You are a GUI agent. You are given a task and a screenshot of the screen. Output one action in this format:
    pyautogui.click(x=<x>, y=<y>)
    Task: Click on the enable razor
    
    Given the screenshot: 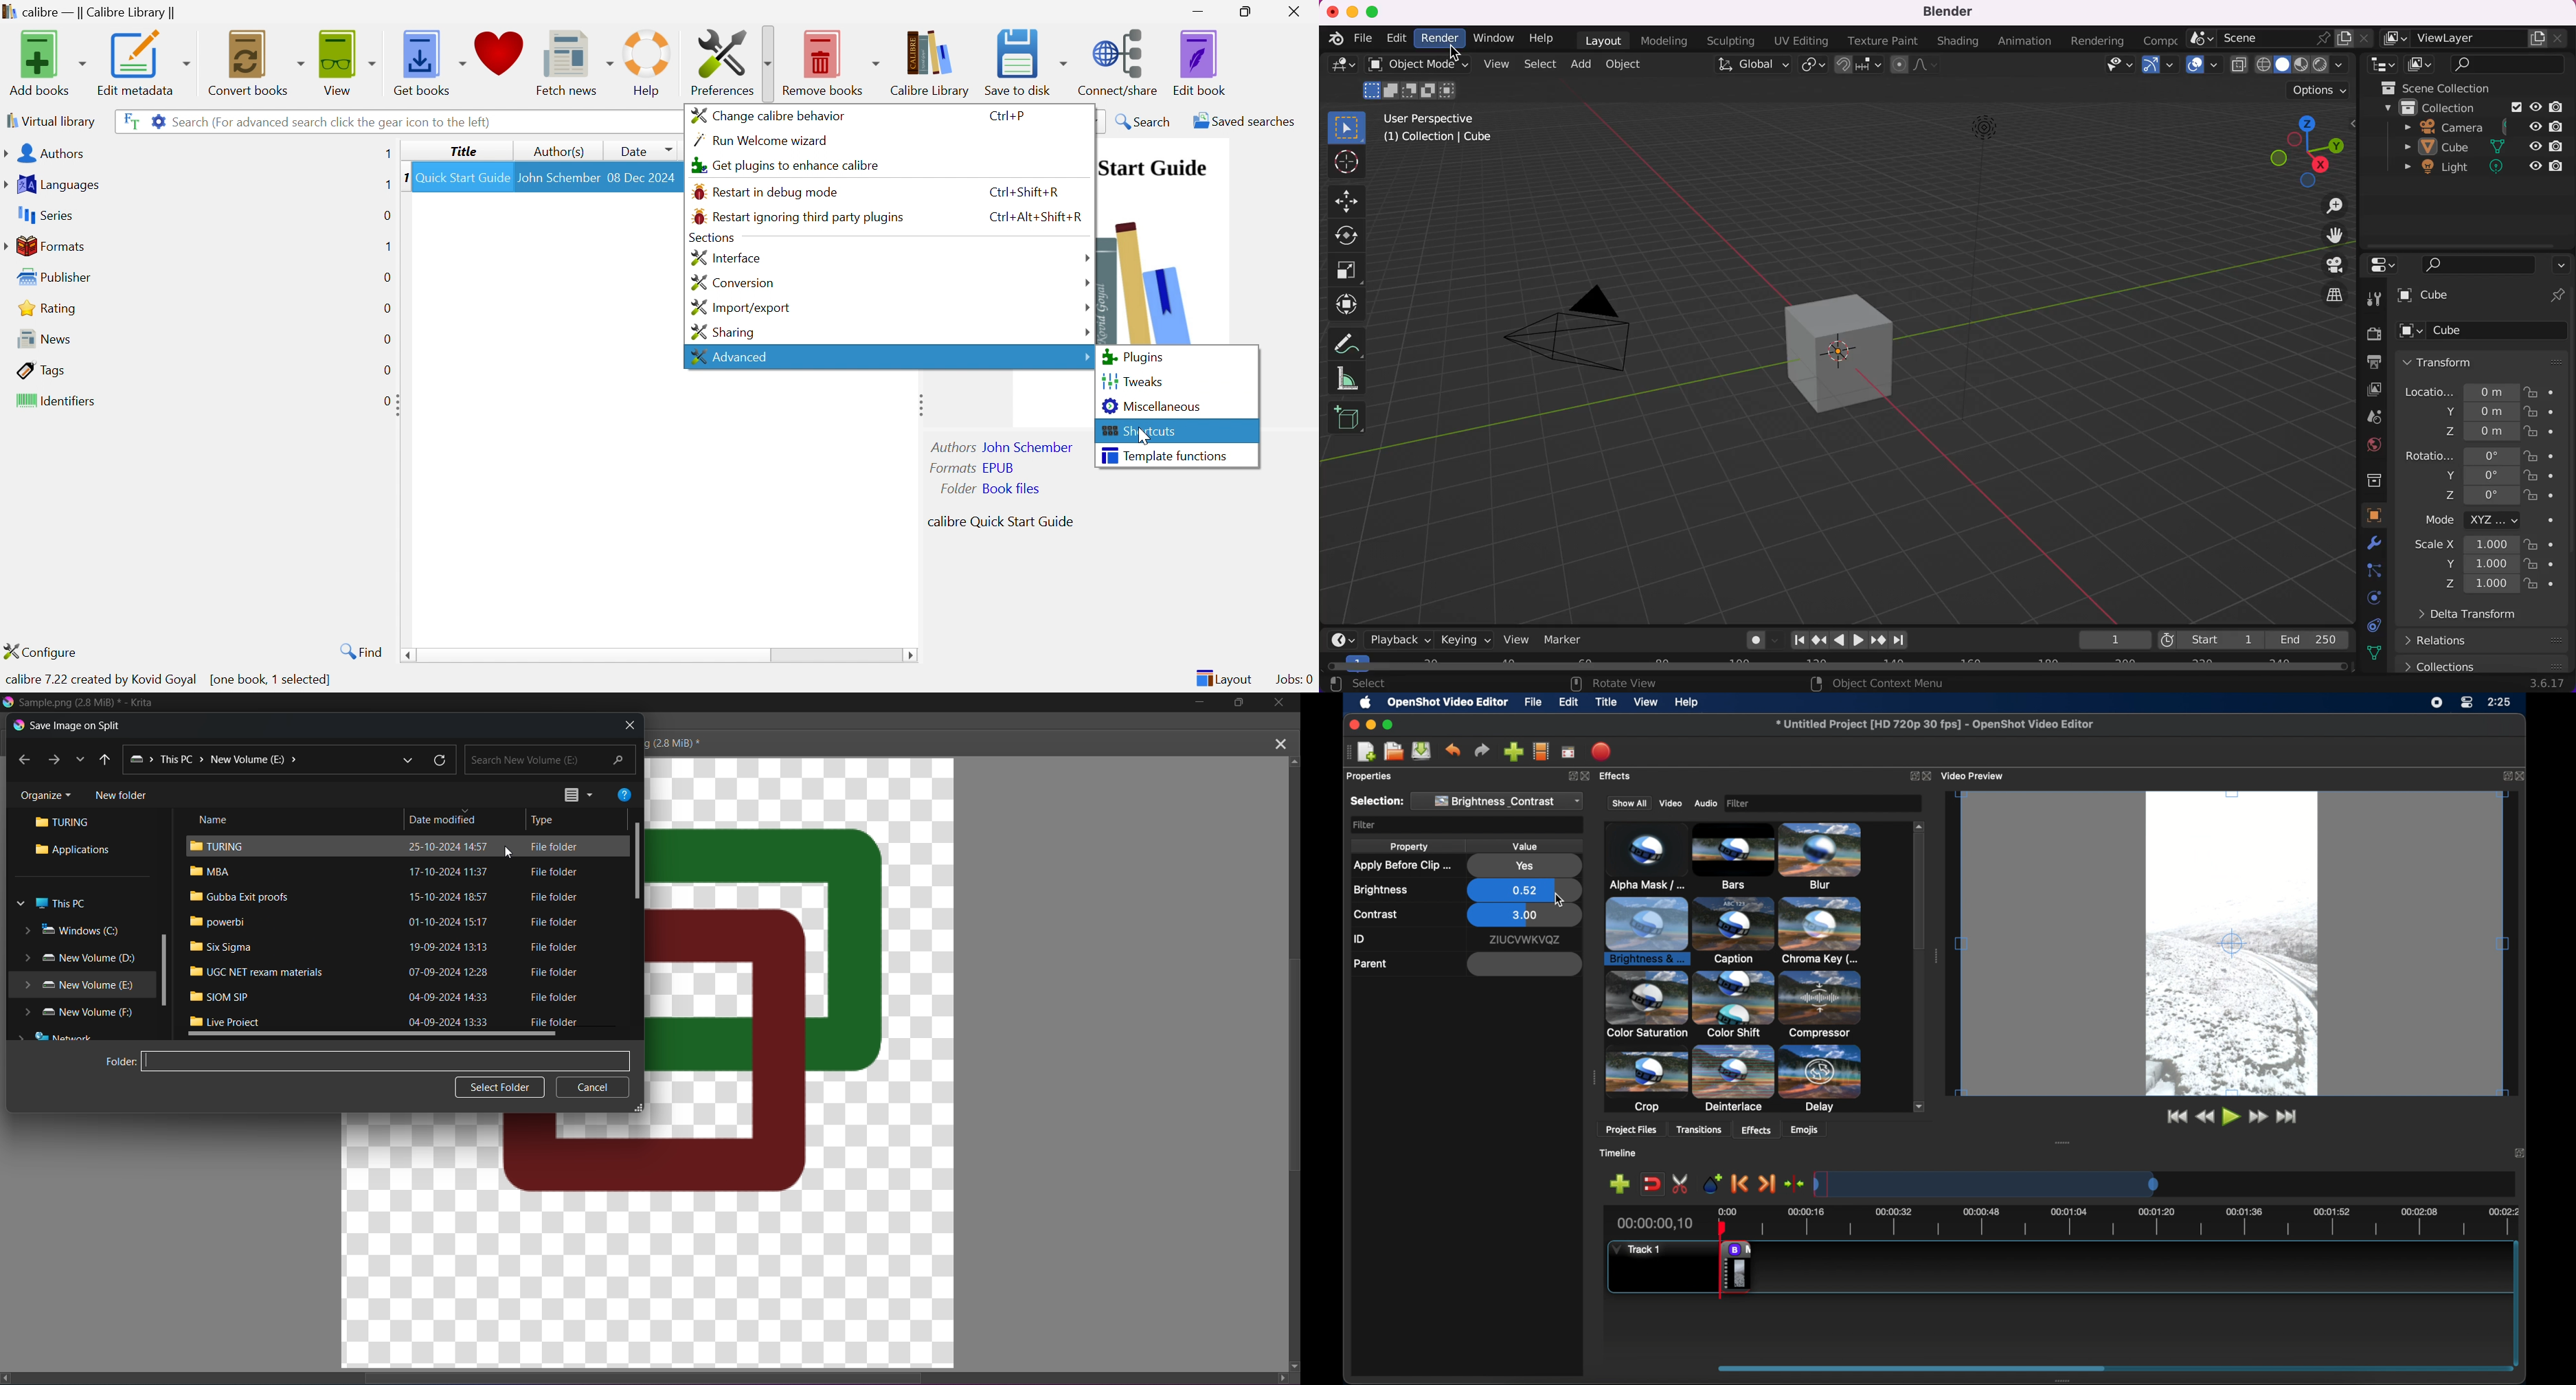 What is the action you would take?
    pyautogui.click(x=1676, y=1184)
    